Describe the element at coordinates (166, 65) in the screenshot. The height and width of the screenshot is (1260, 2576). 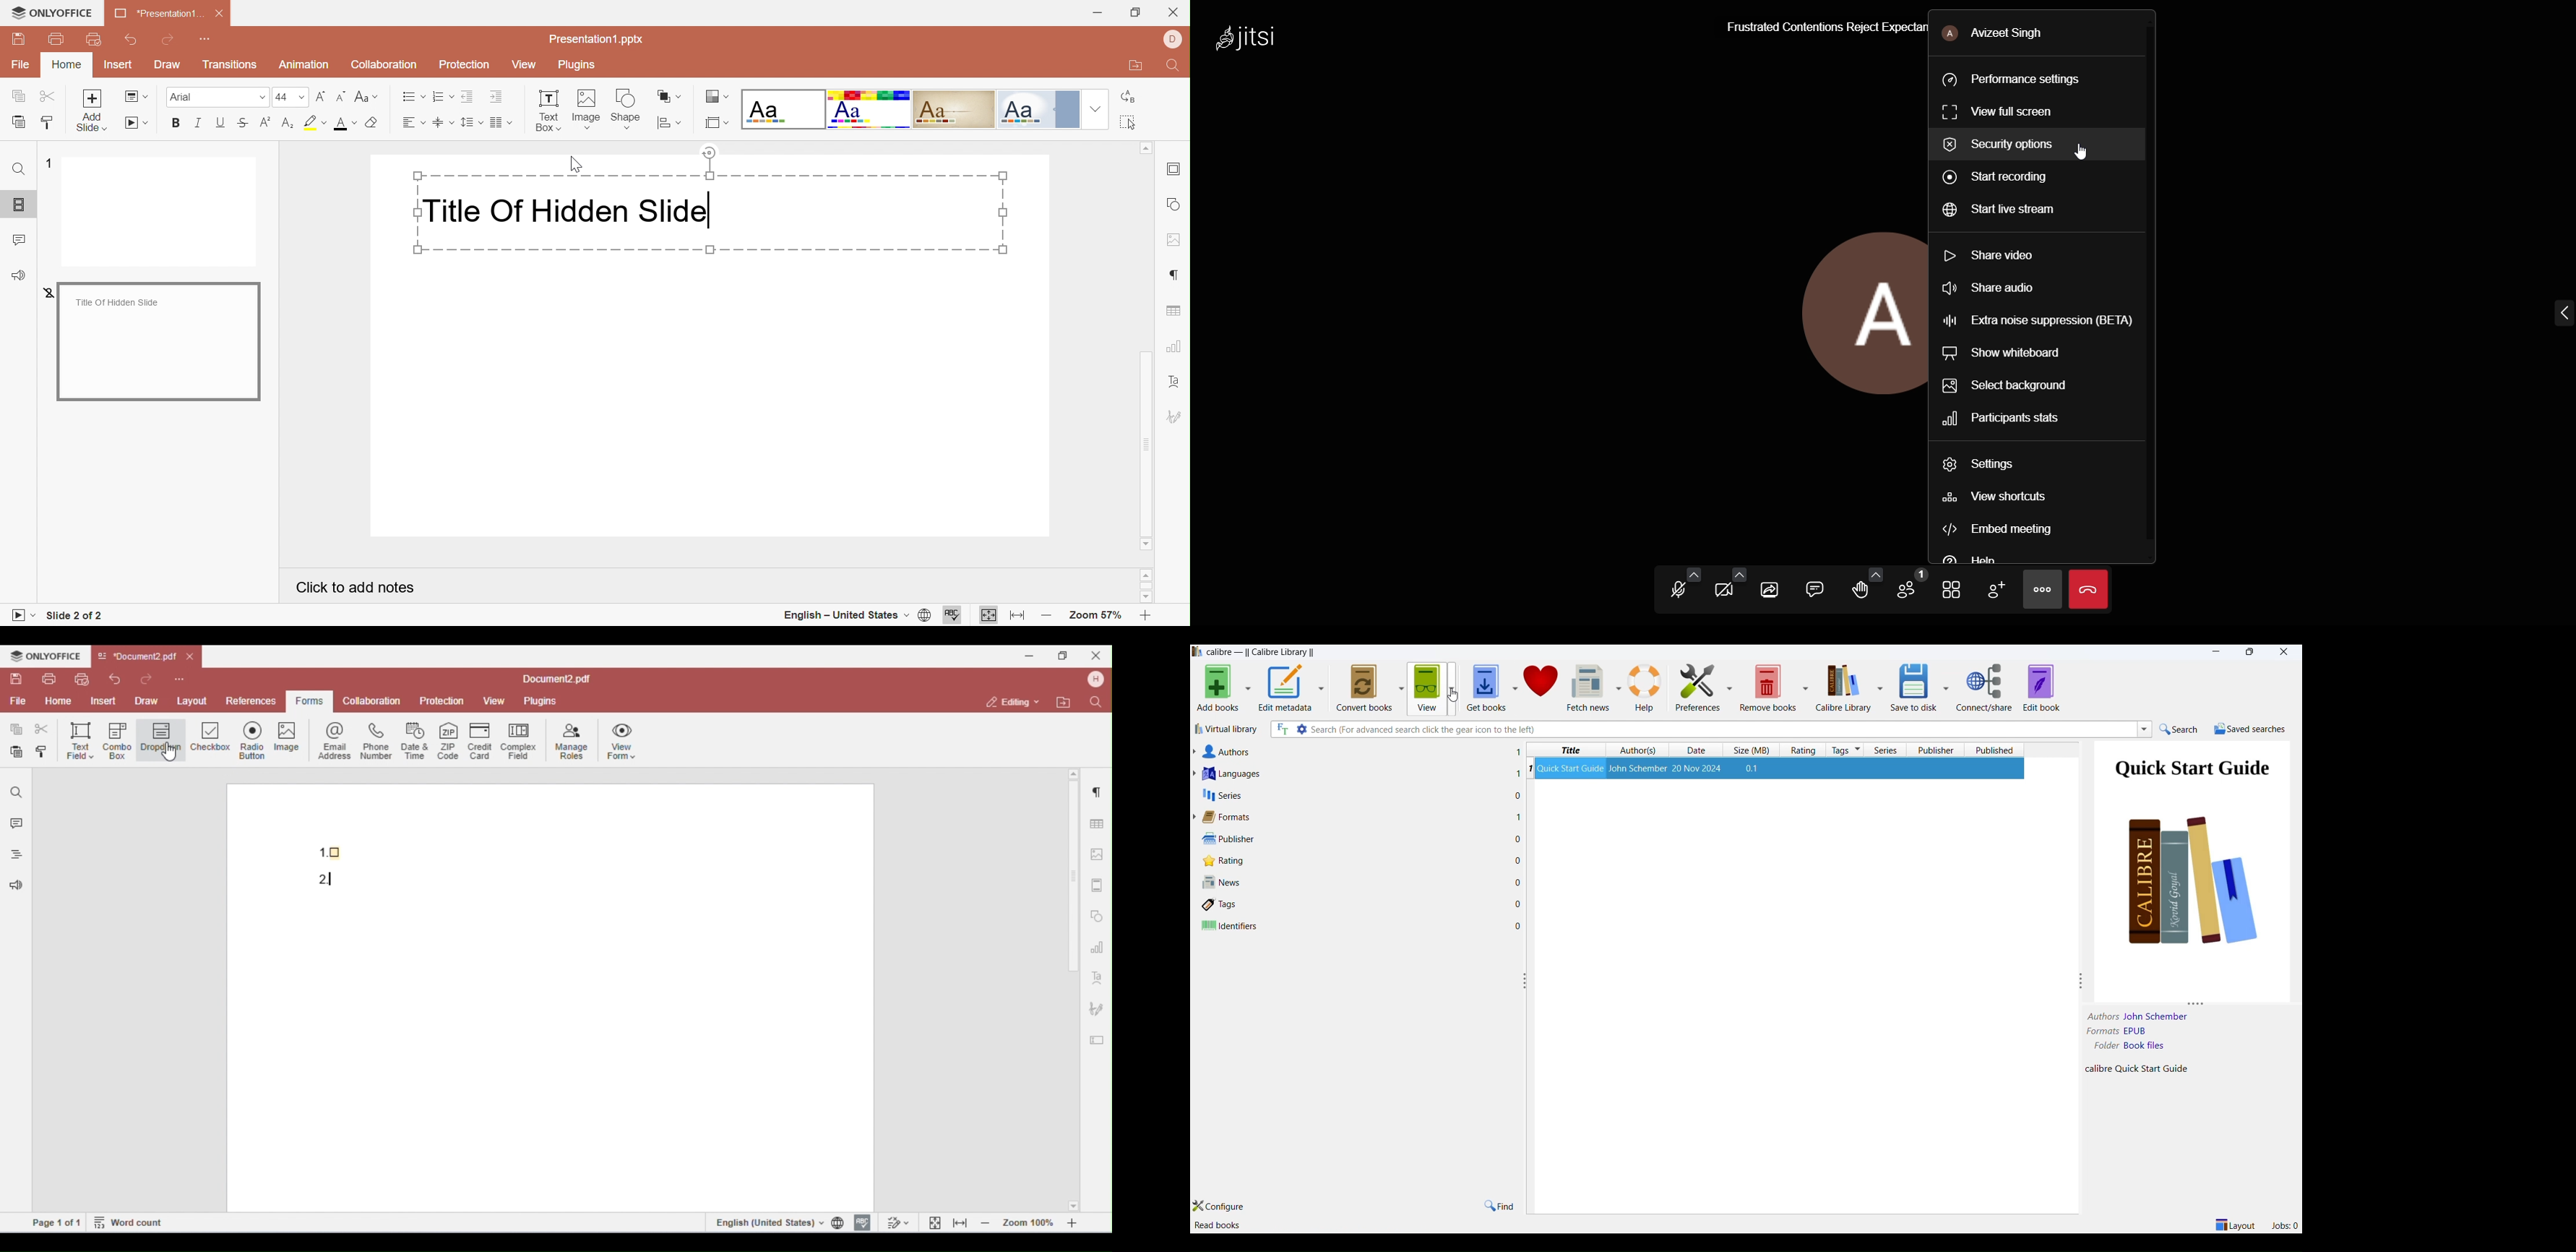
I see `Draw` at that location.